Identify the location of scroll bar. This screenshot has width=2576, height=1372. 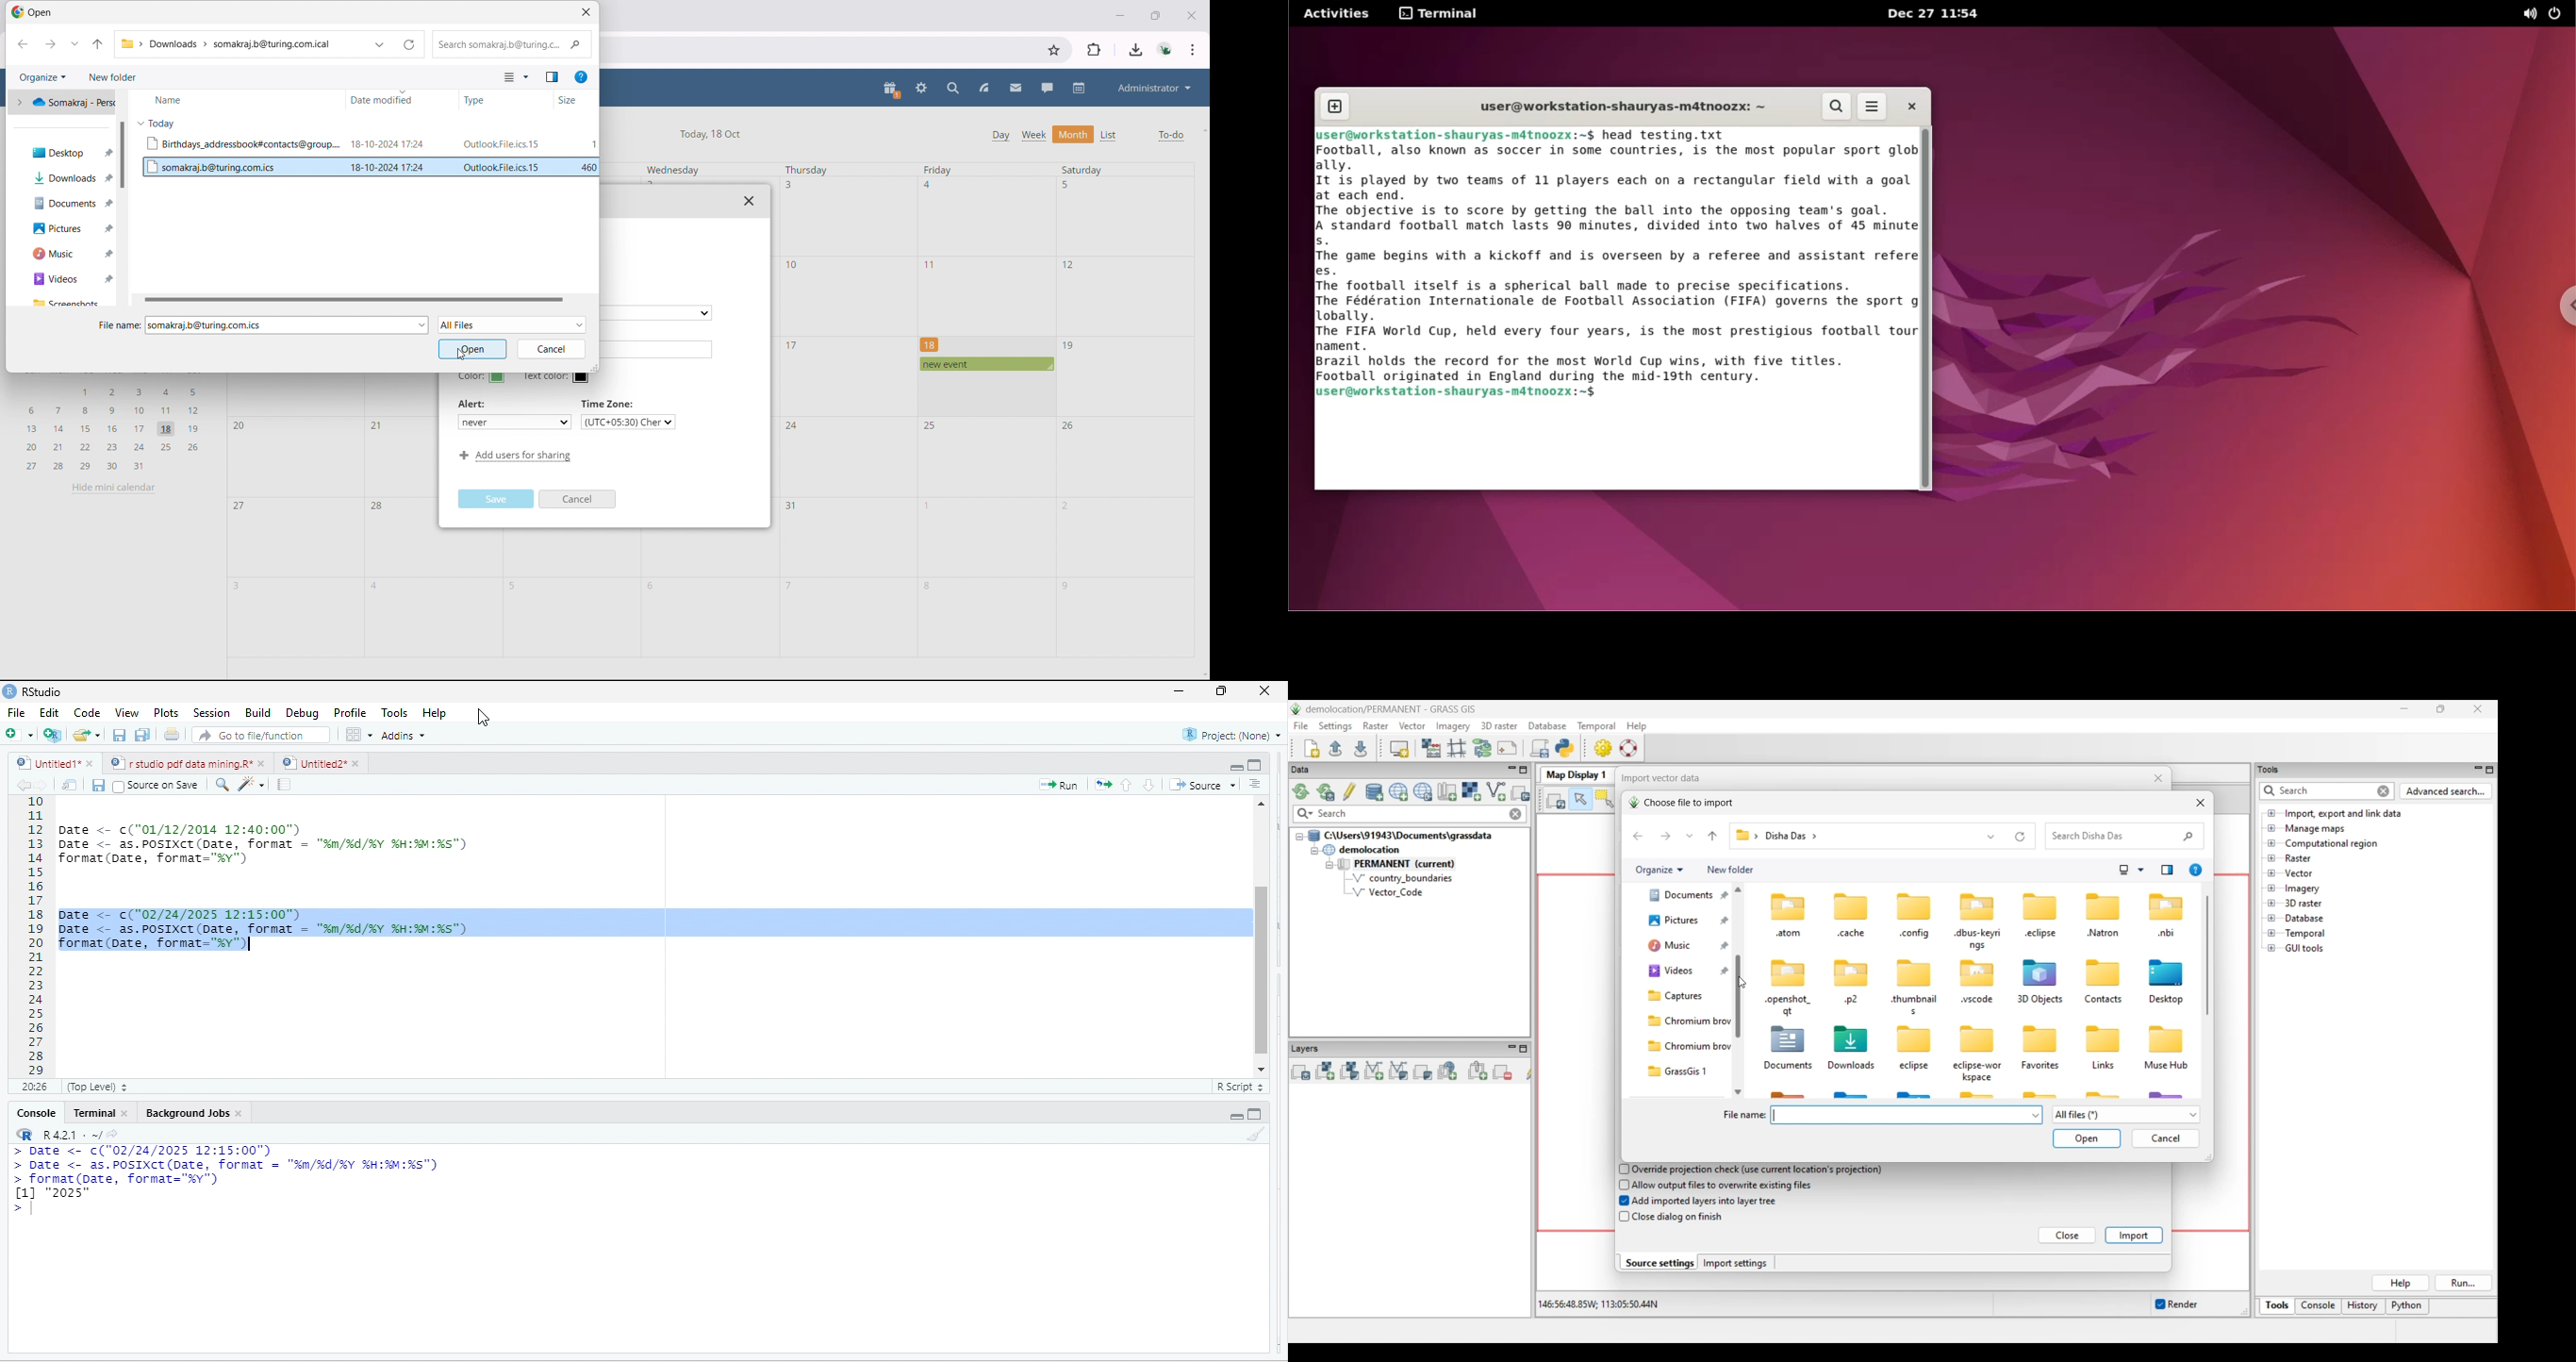
(1926, 310).